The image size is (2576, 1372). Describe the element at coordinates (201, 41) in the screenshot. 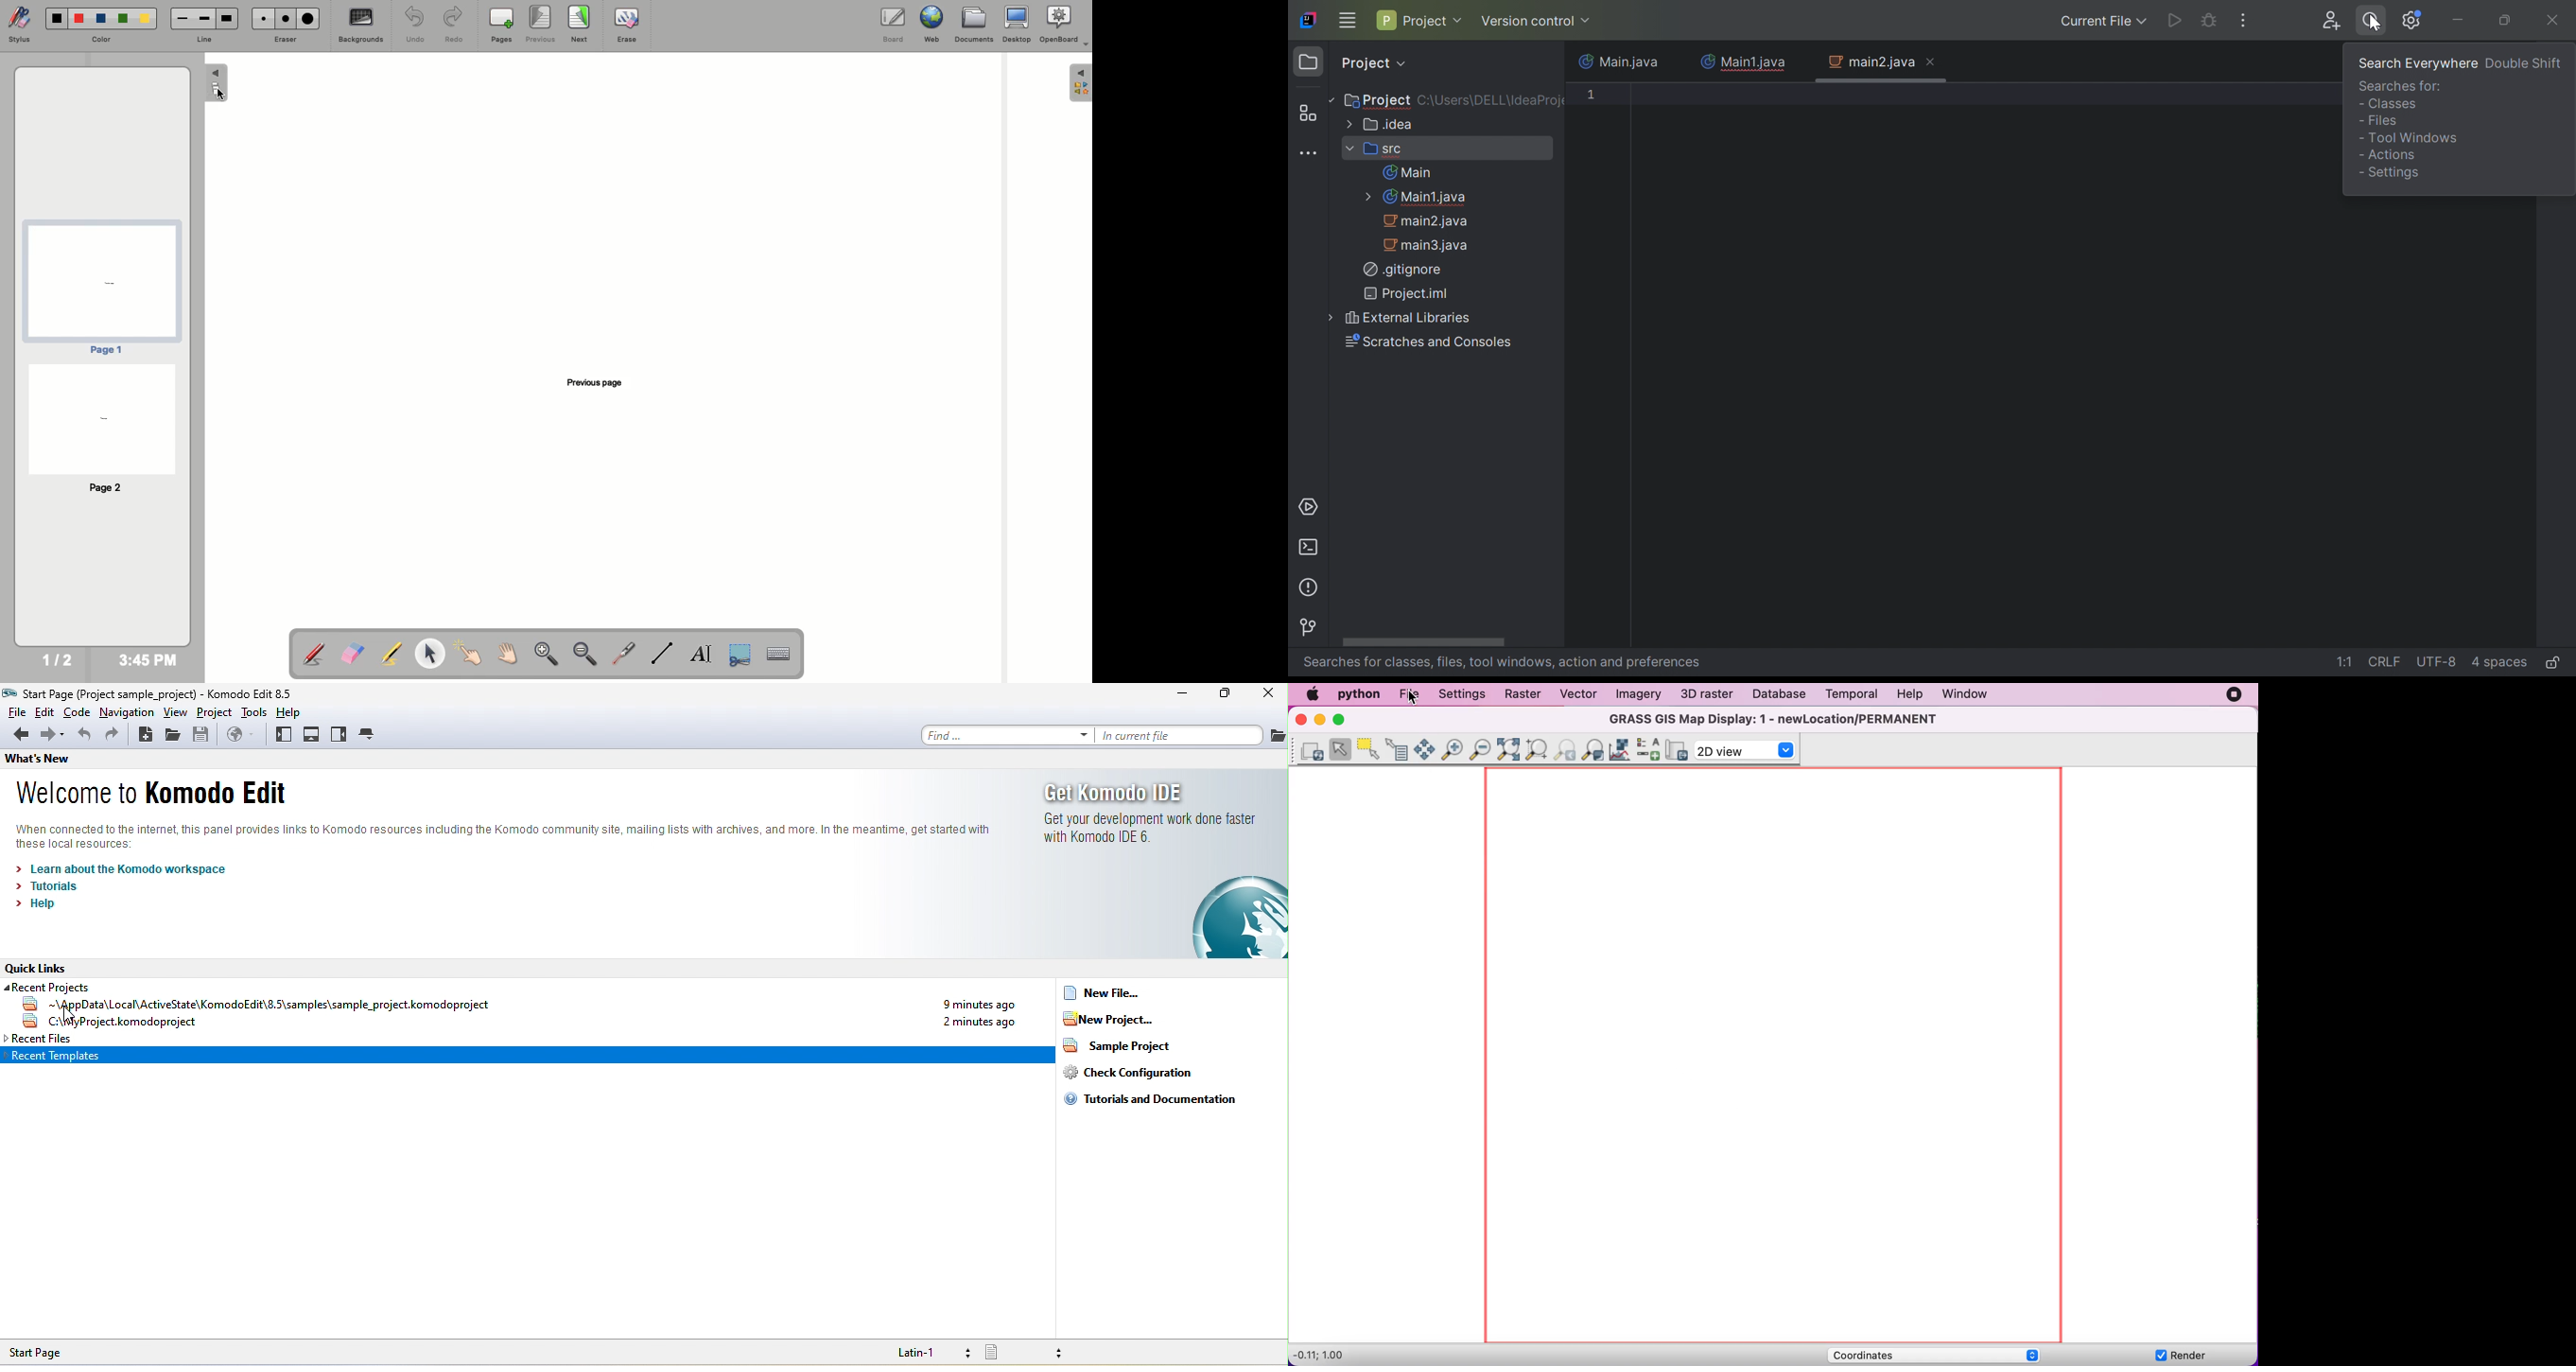

I see `Line` at that location.